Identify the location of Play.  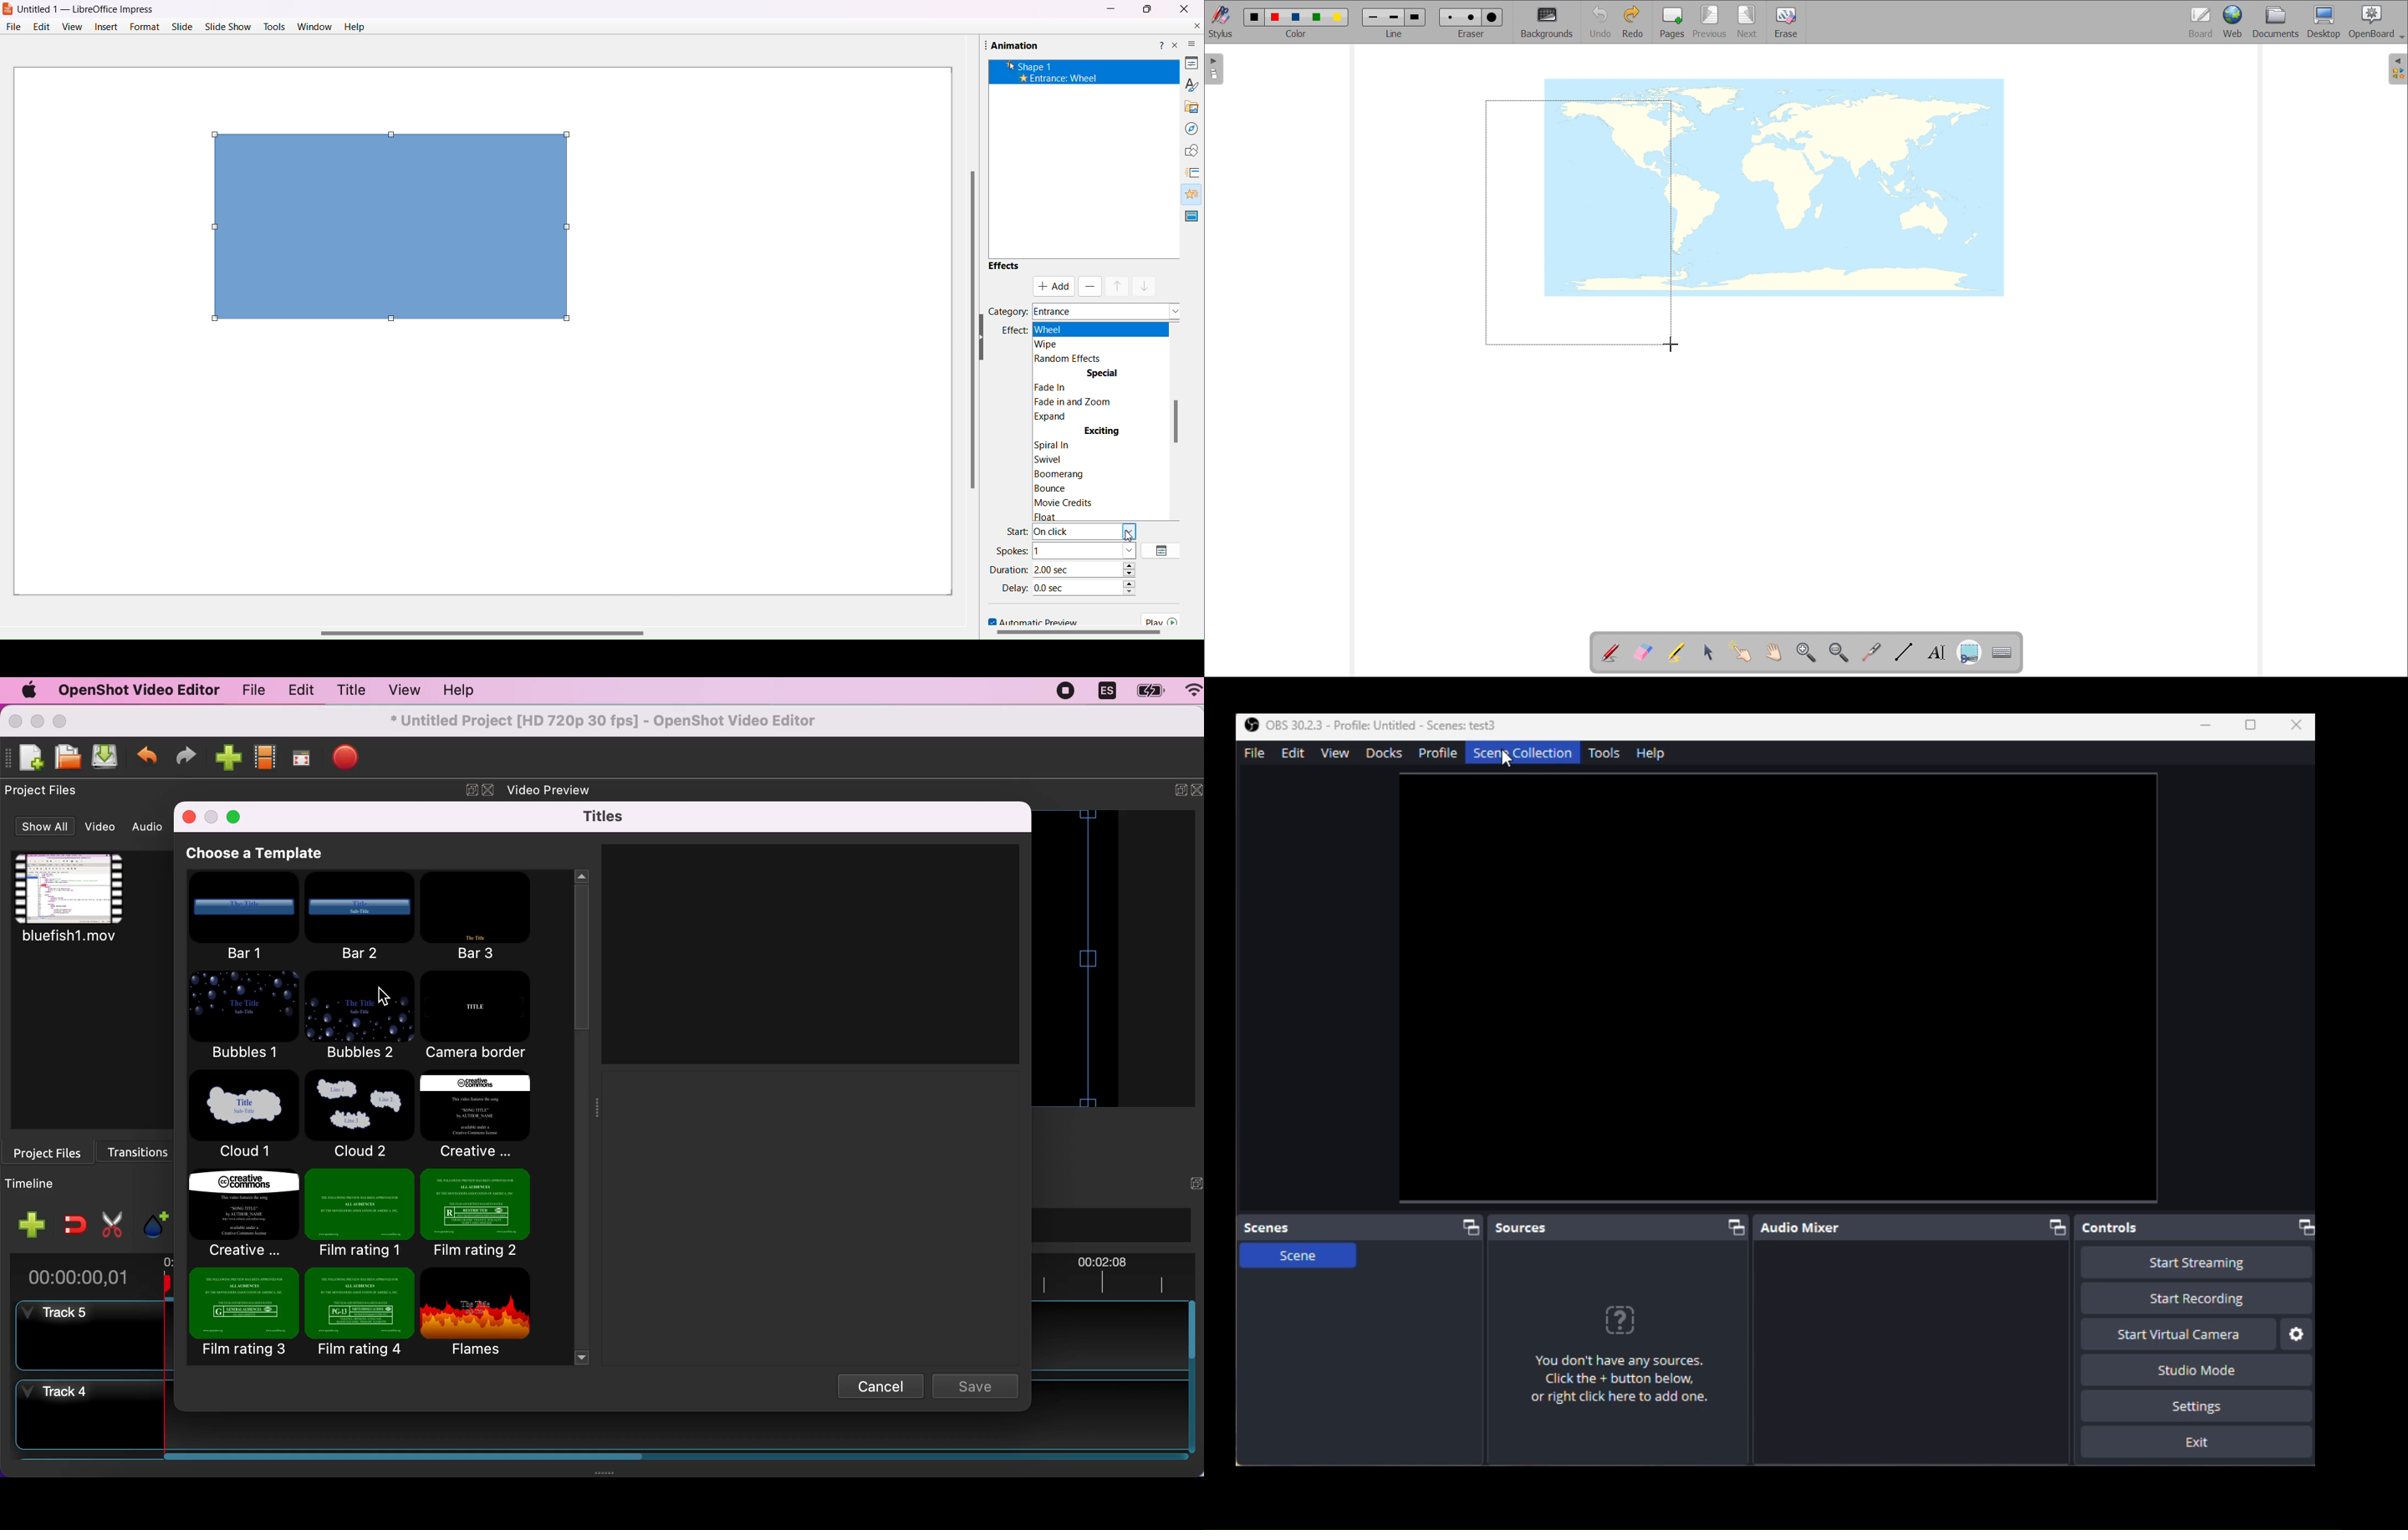
(1164, 620).